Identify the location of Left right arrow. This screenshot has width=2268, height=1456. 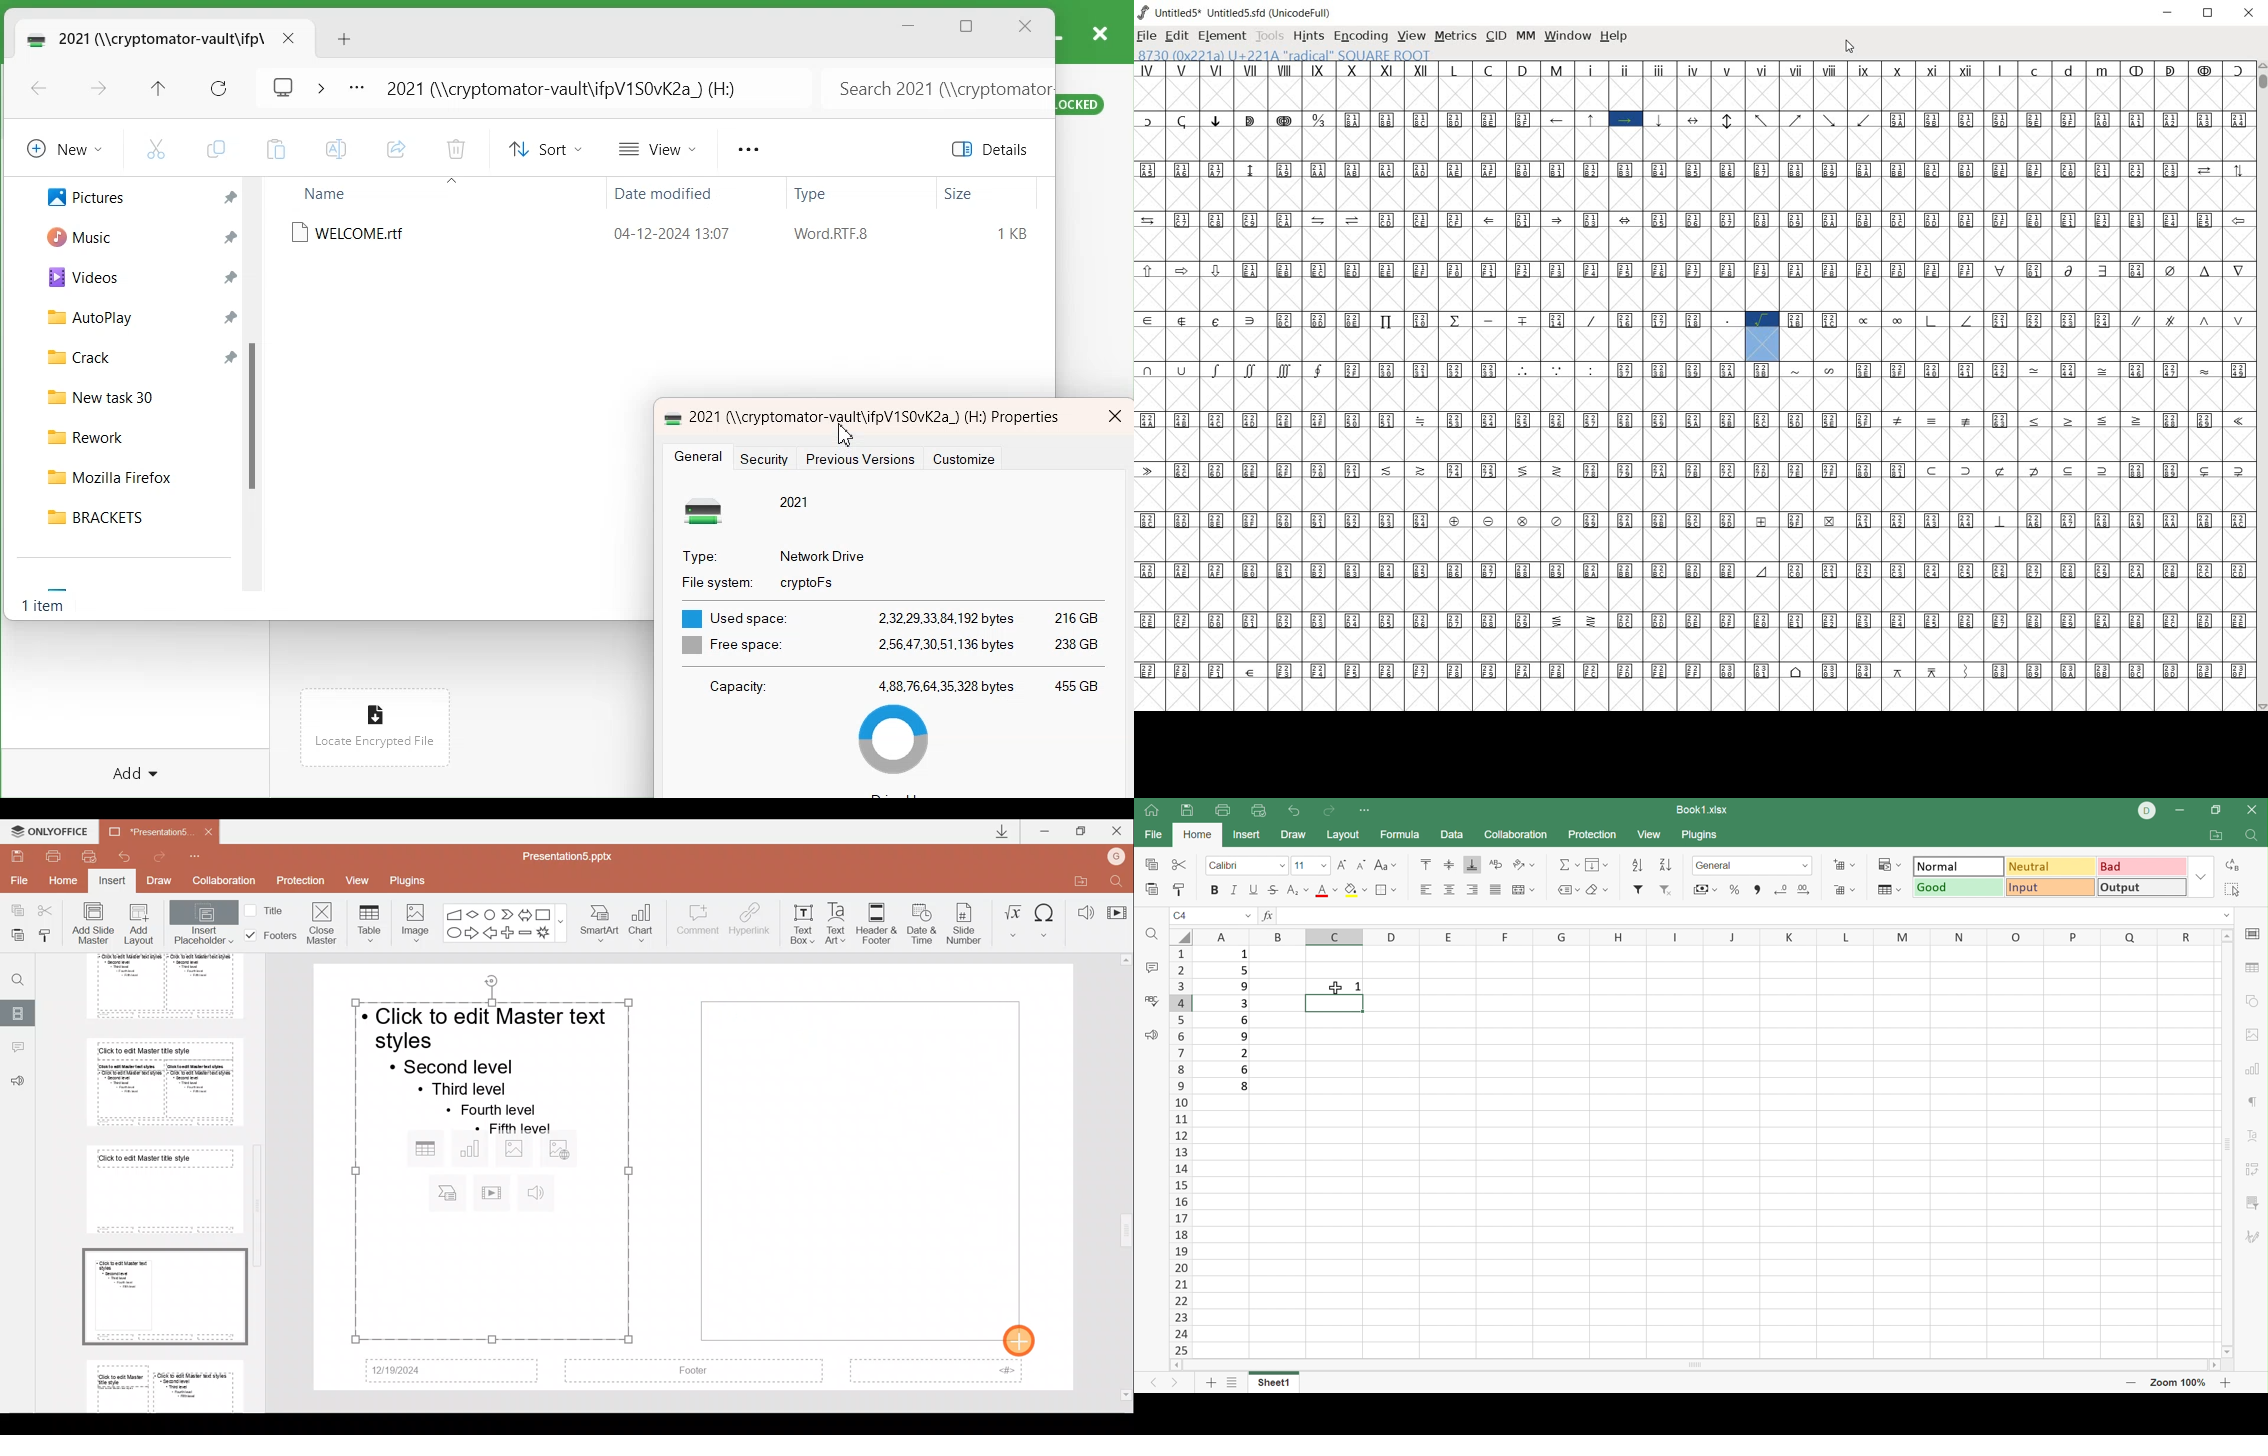
(524, 913).